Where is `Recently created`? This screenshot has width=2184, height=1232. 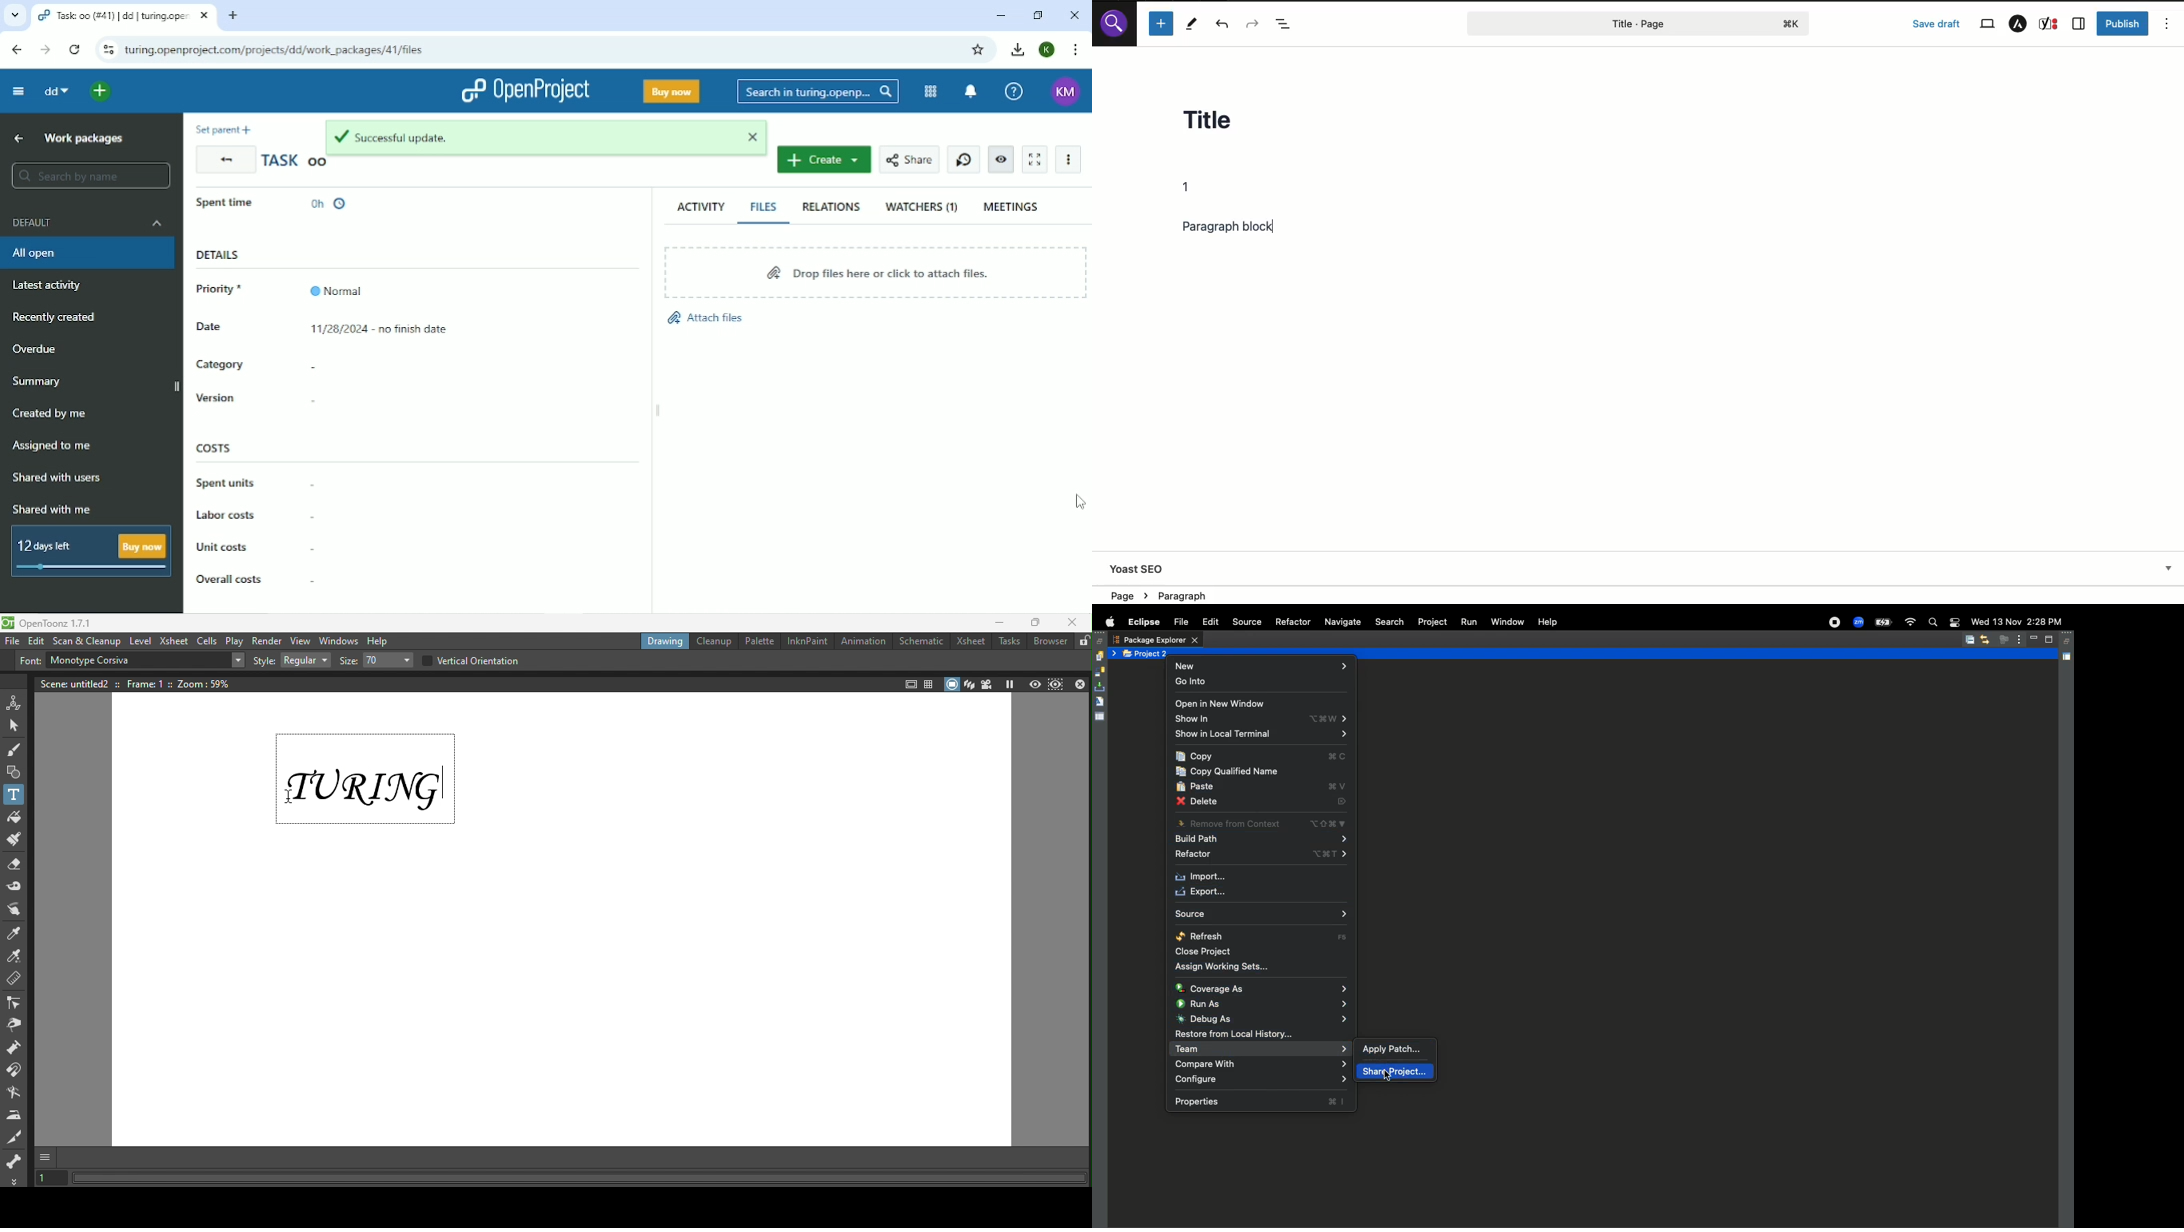
Recently created is located at coordinates (59, 318).